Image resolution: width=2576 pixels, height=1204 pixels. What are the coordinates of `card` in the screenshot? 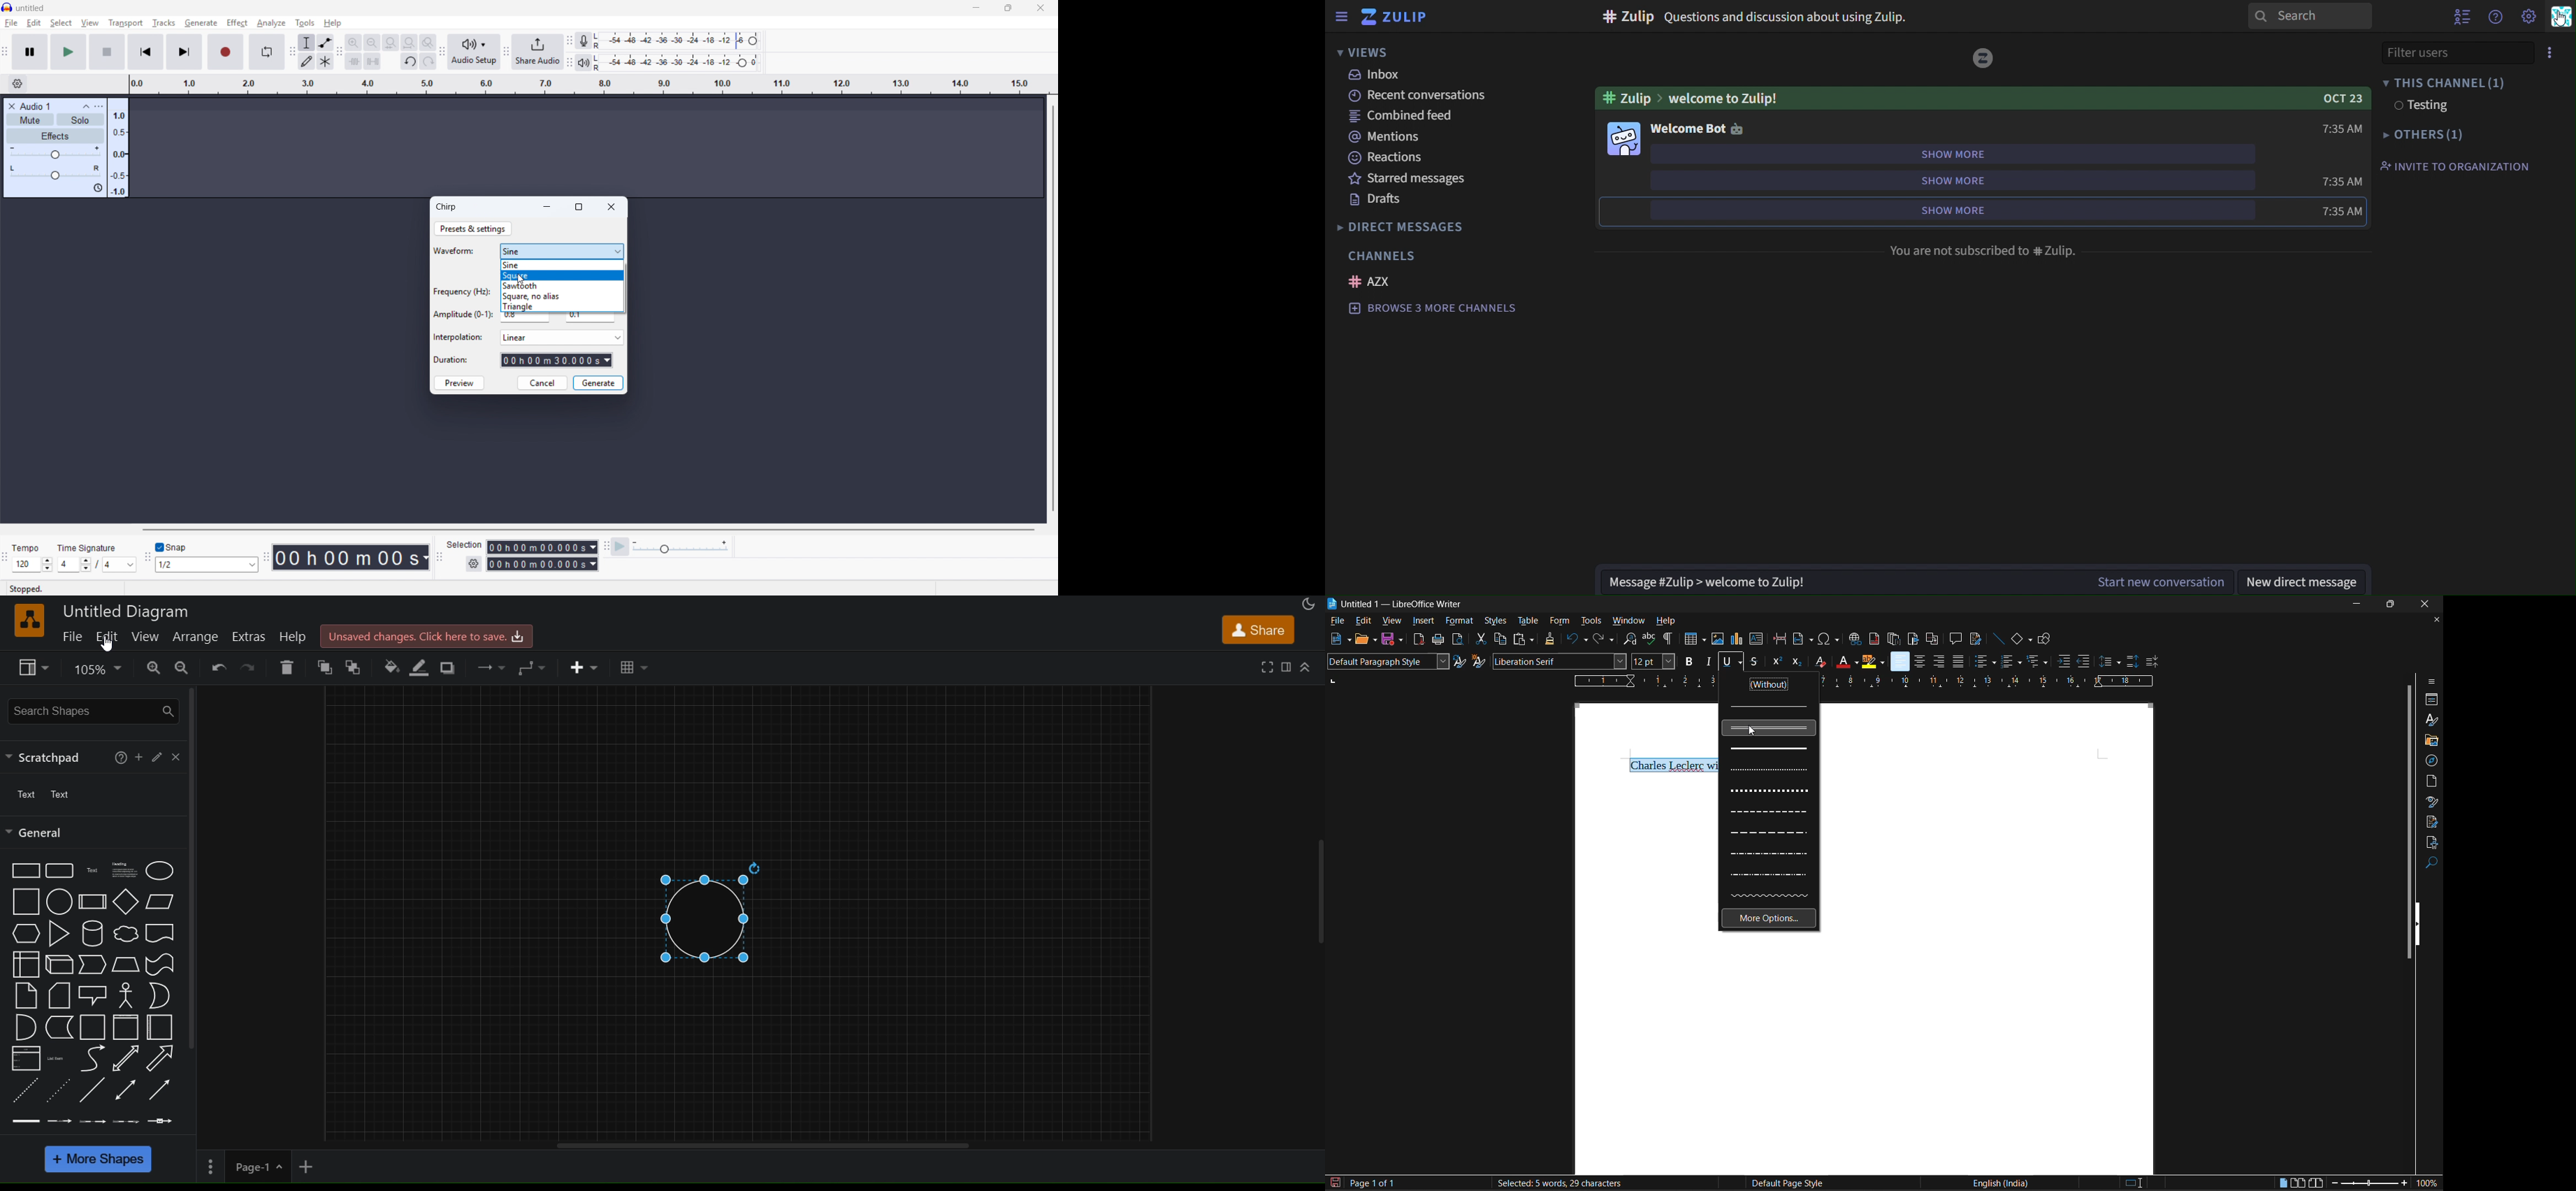 It's located at (56, 996).